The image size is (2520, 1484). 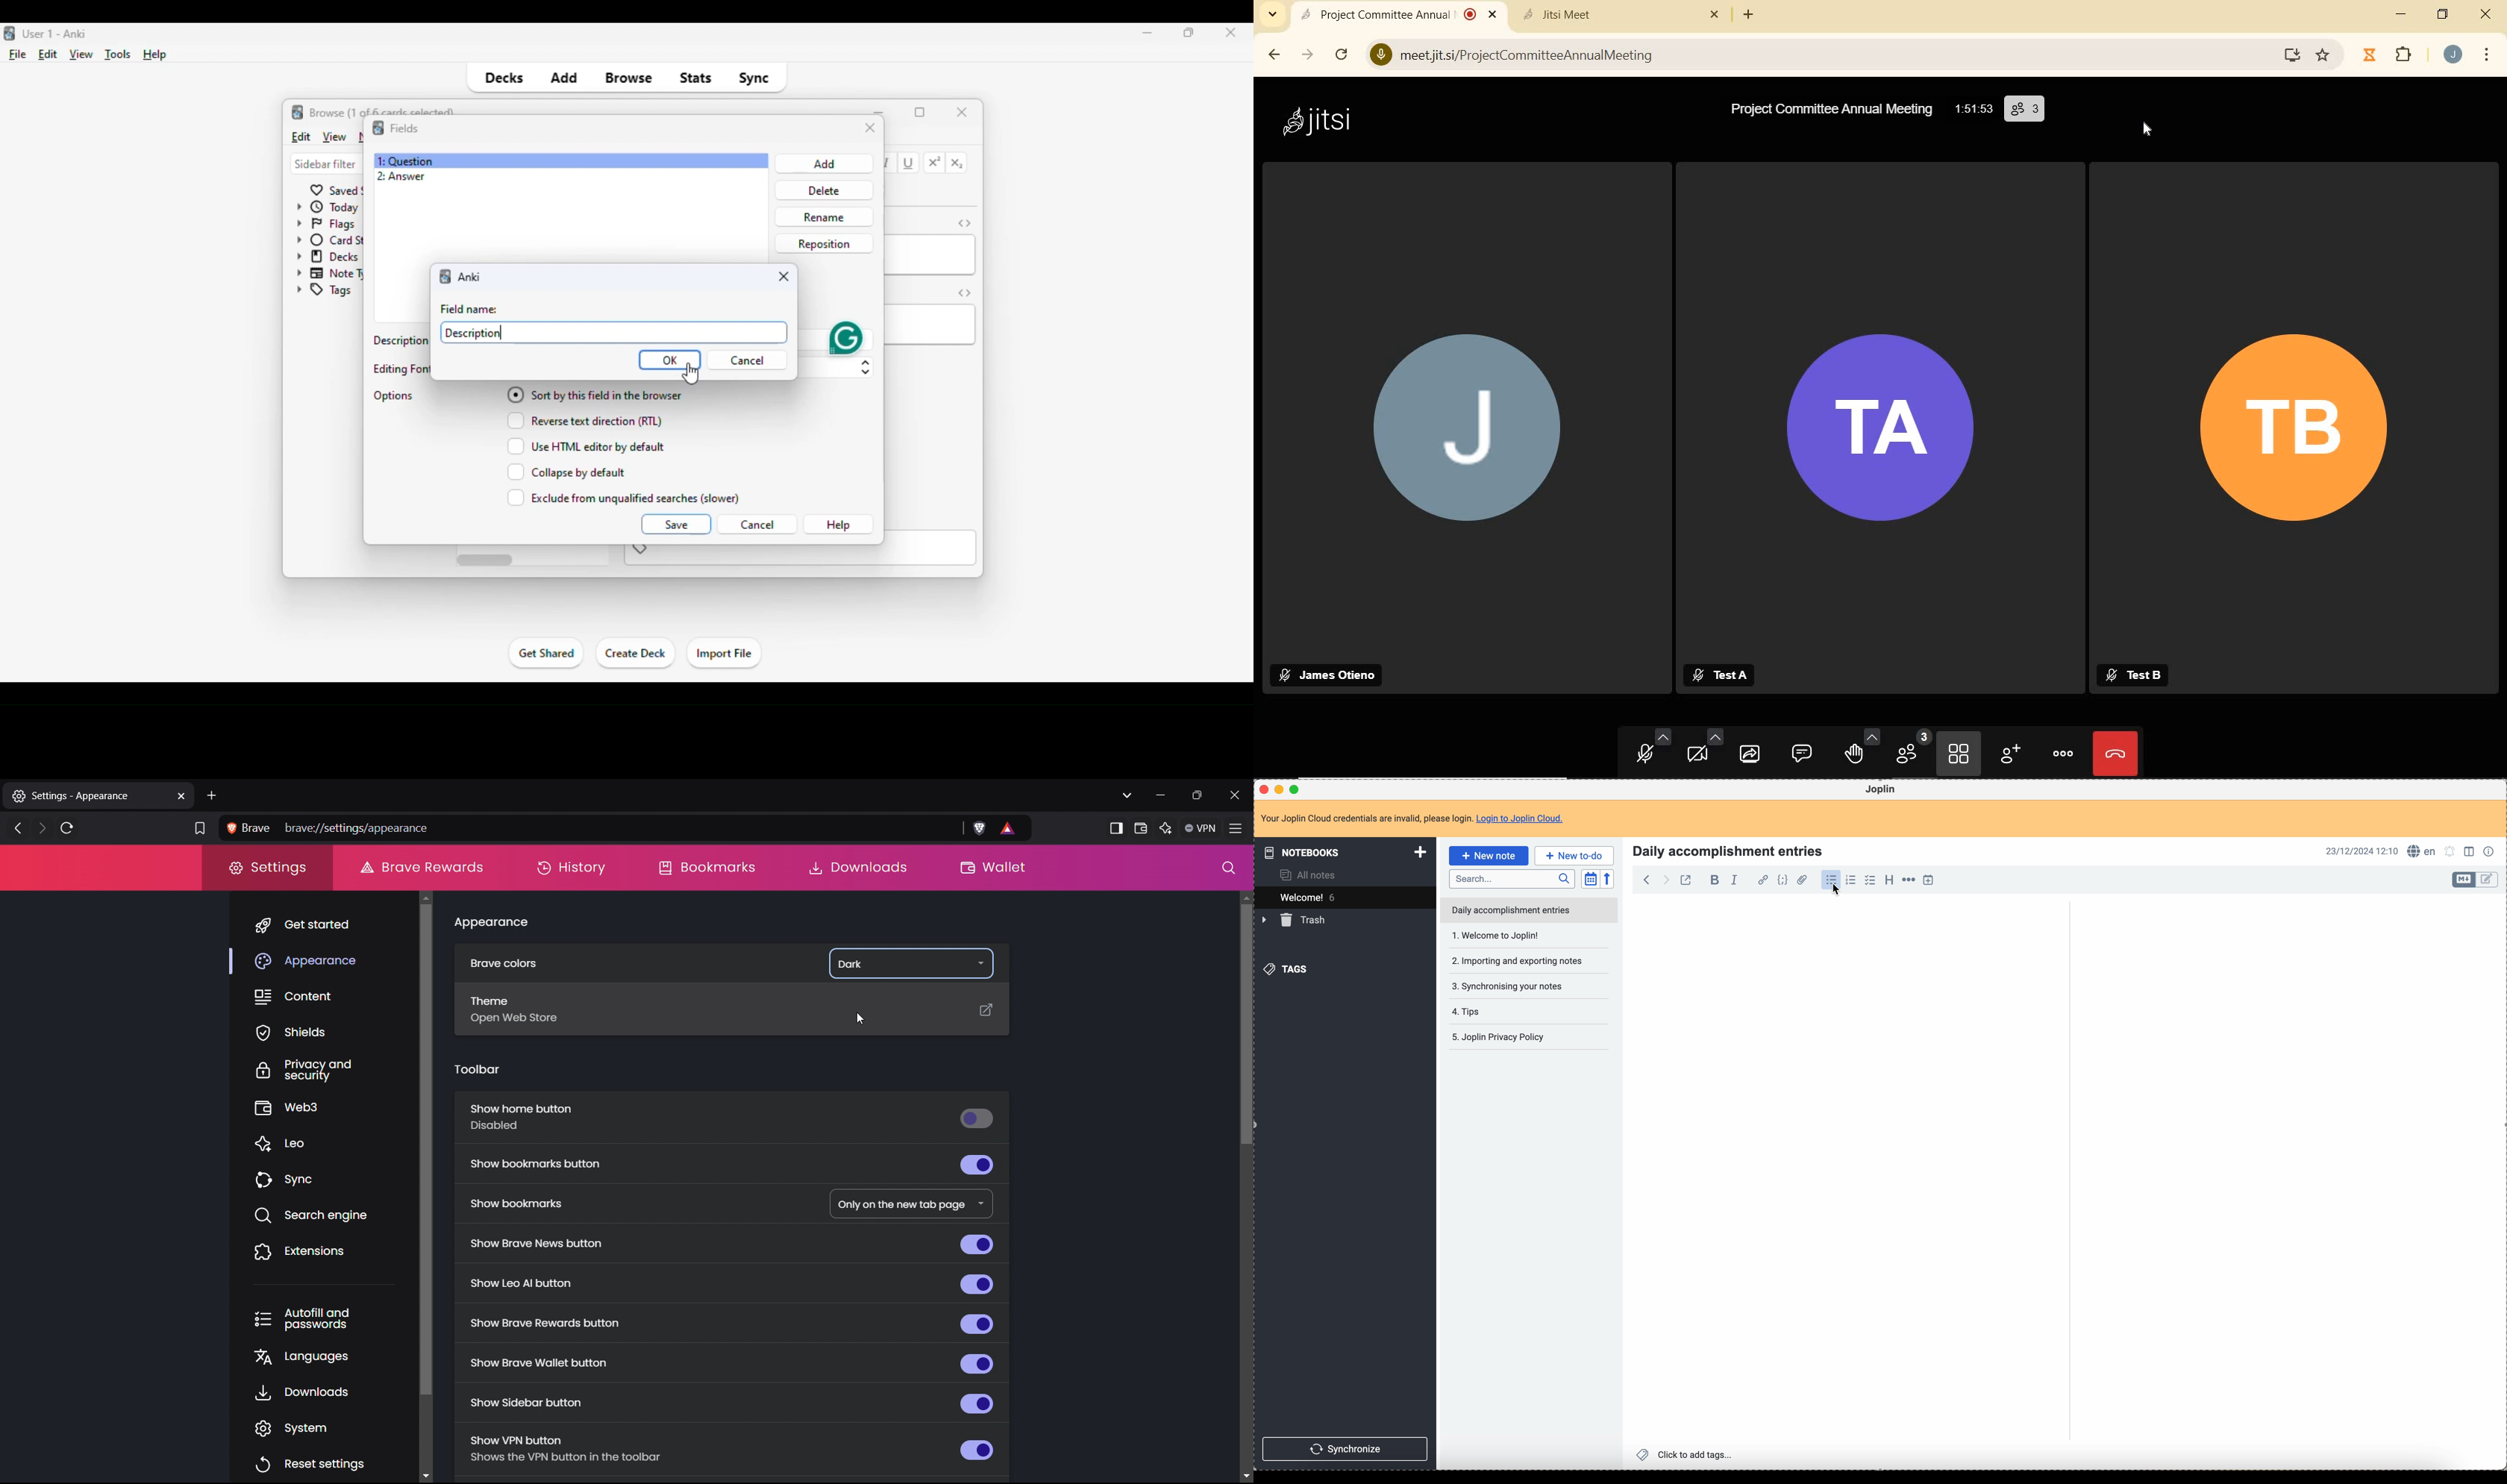 I want to click on decks, so click(x=503, y=78).